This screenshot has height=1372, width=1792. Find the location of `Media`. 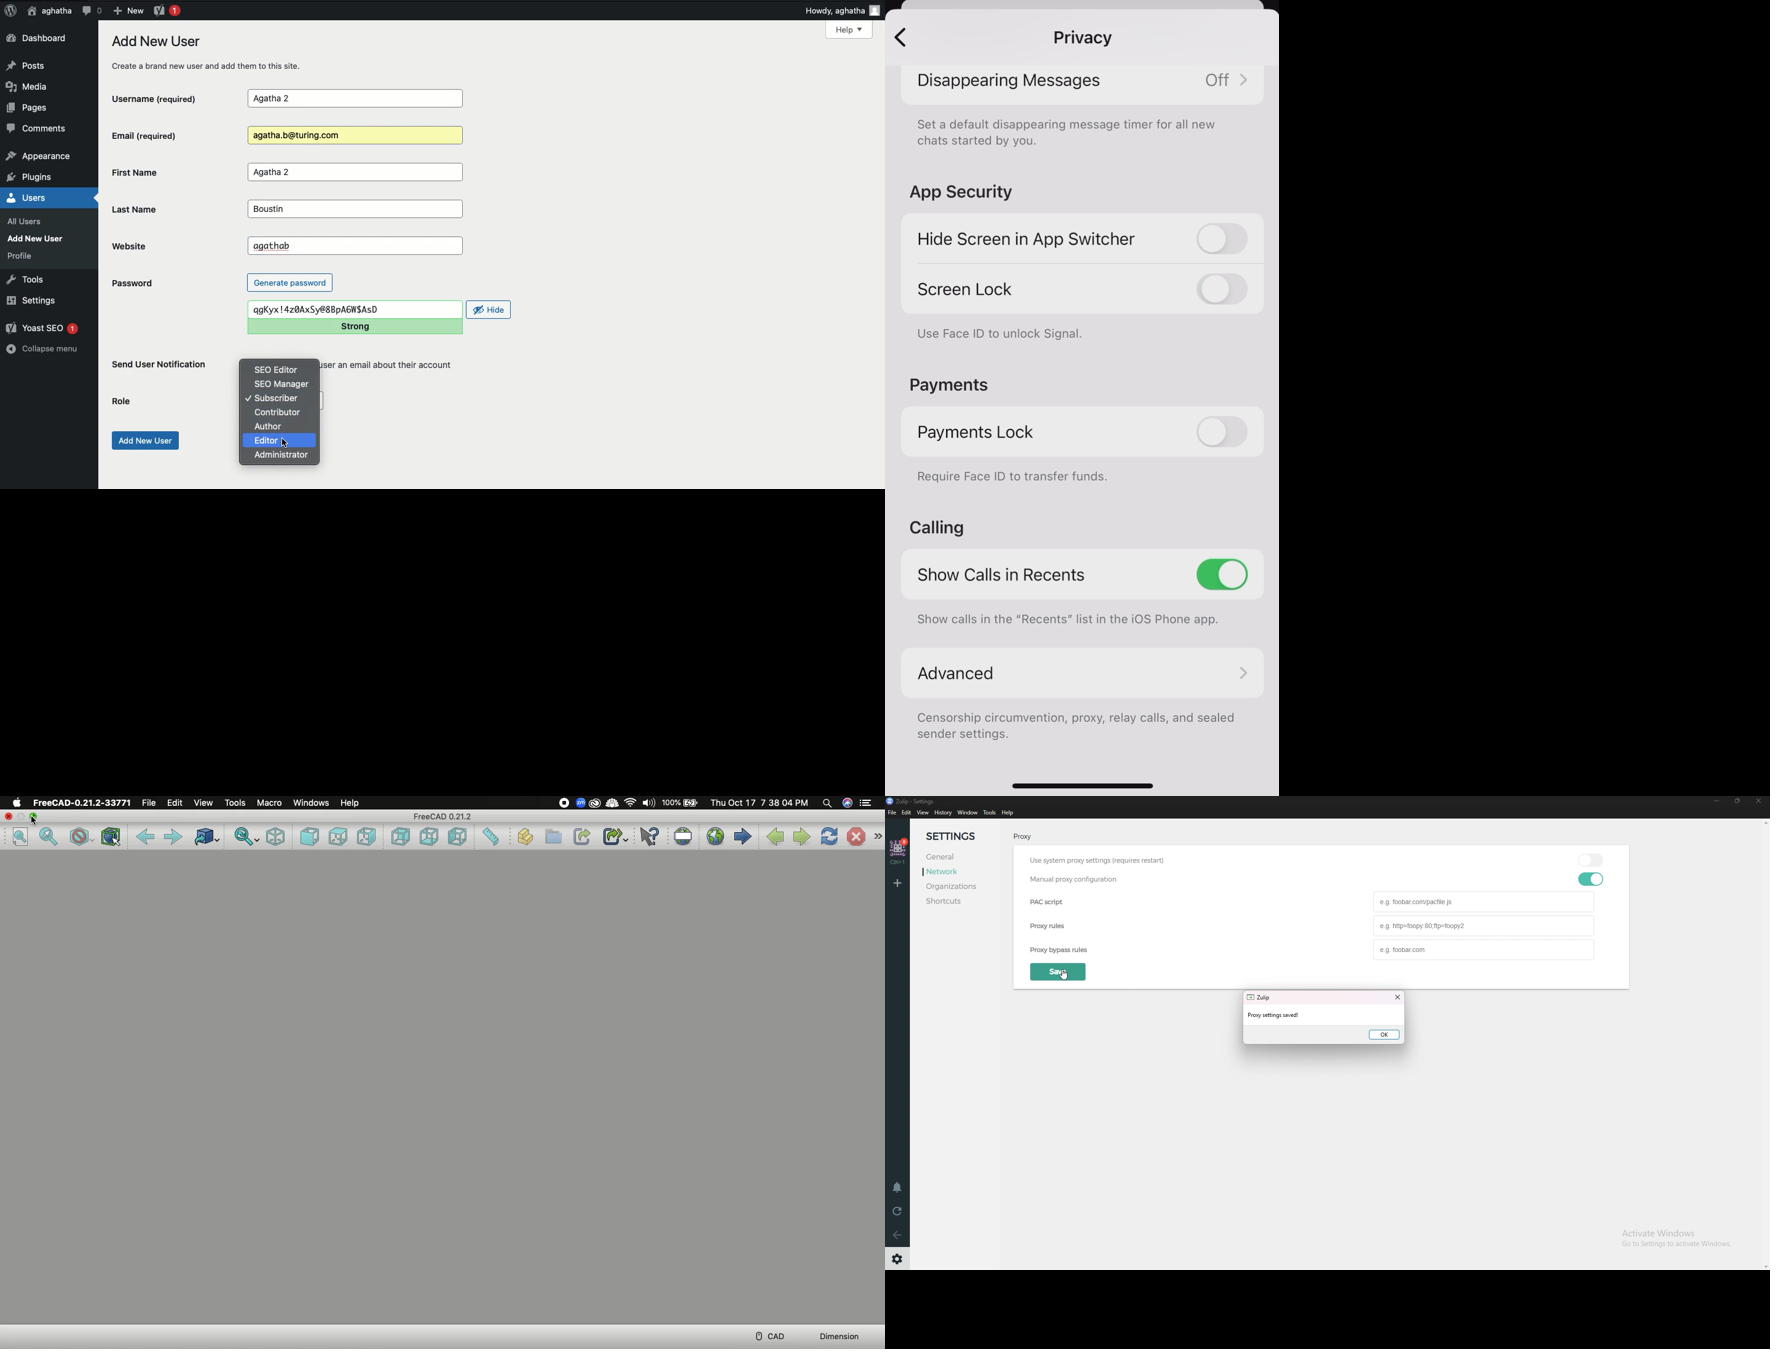

Media is located at coordinates (31, 87).